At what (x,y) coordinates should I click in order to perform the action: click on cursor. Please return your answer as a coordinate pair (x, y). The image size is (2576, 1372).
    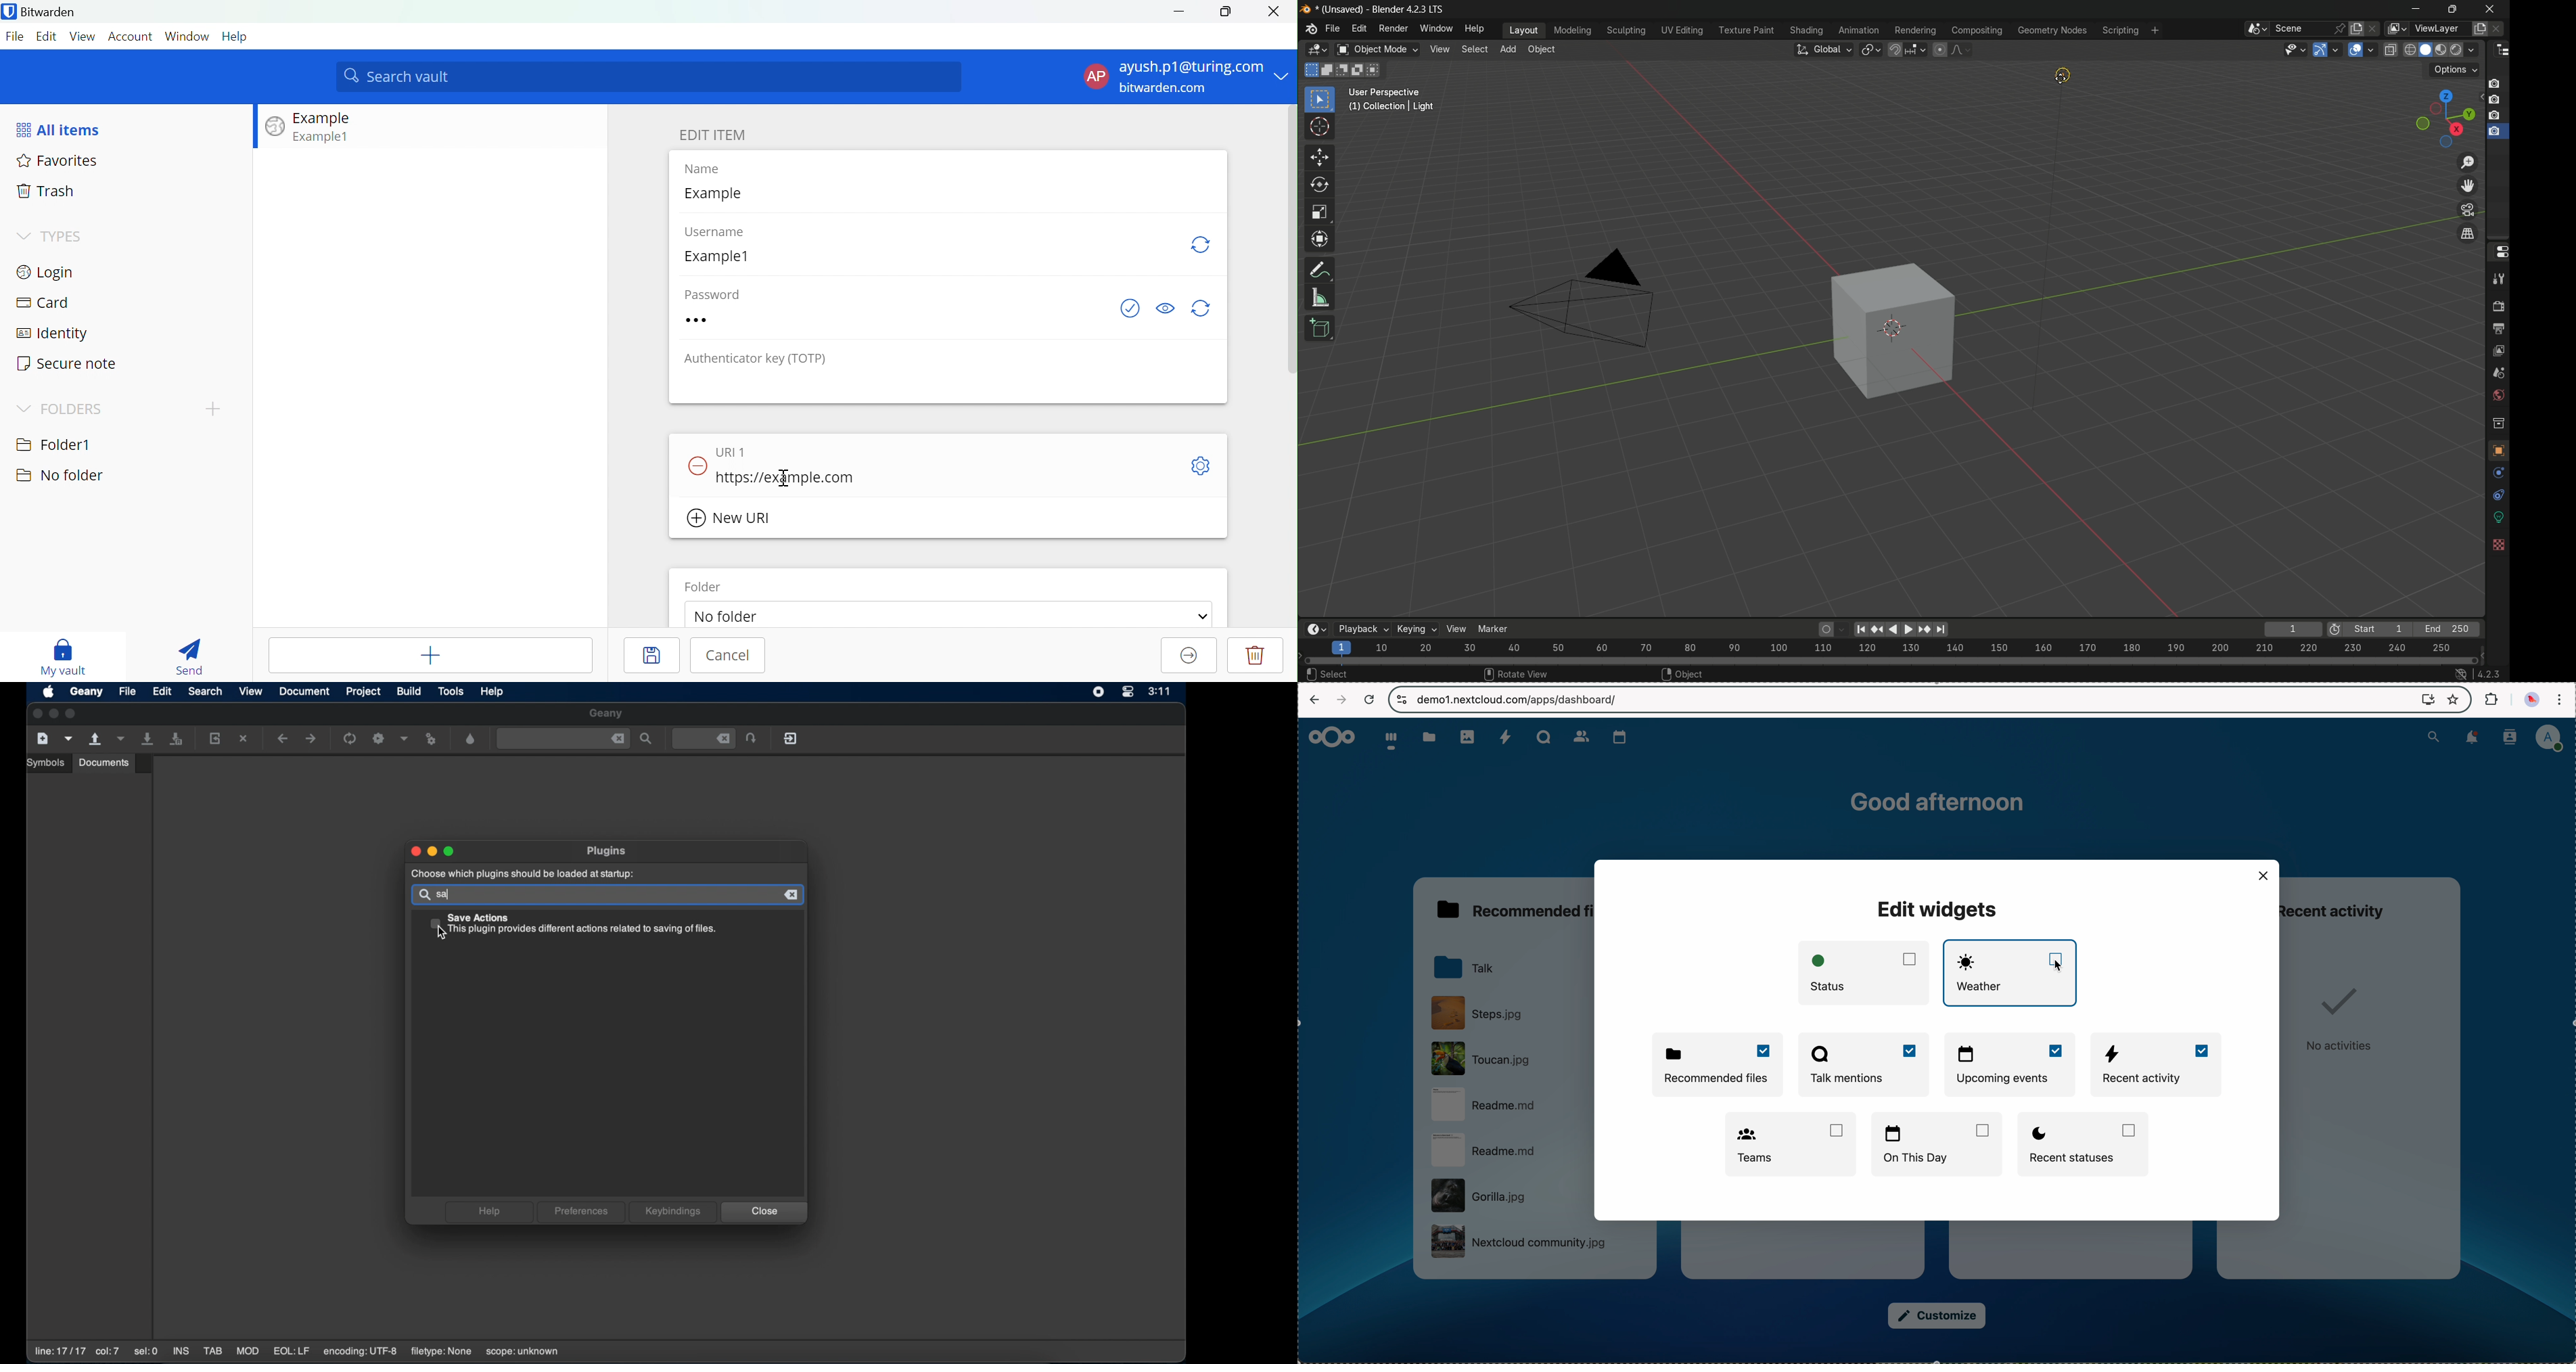
    Looking at the image, I should click on (778, 480).